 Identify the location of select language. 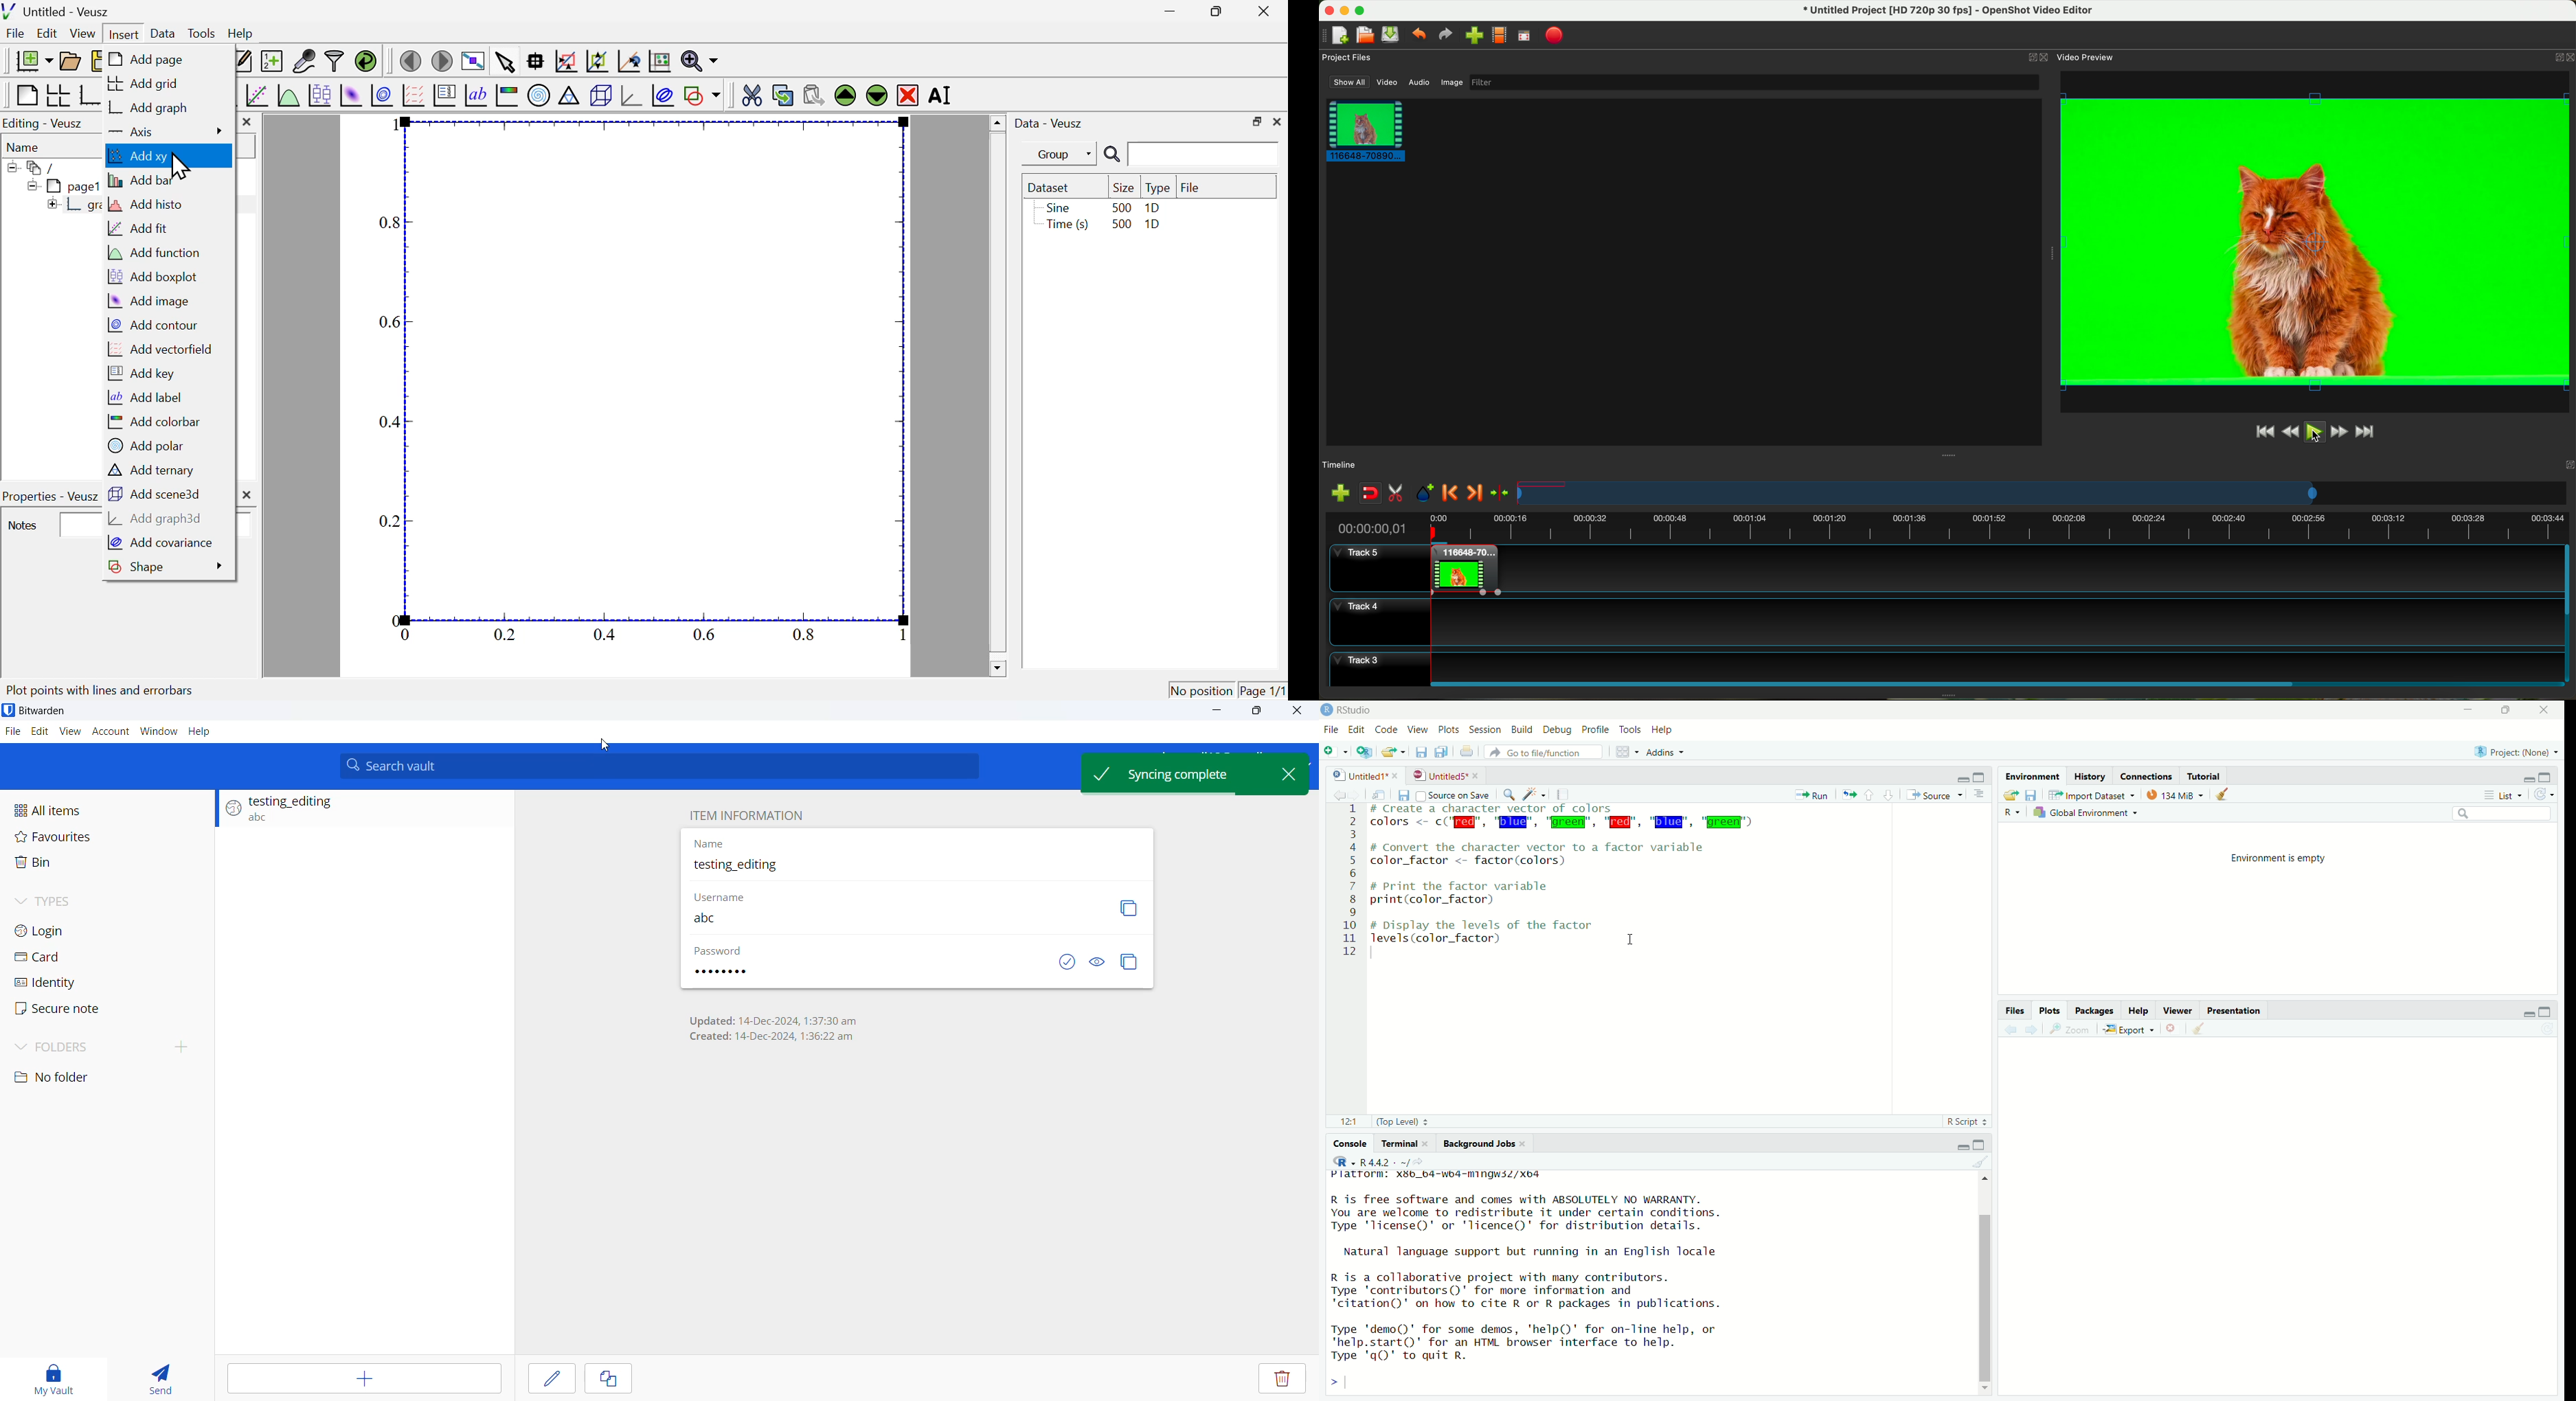
(2012, 813).